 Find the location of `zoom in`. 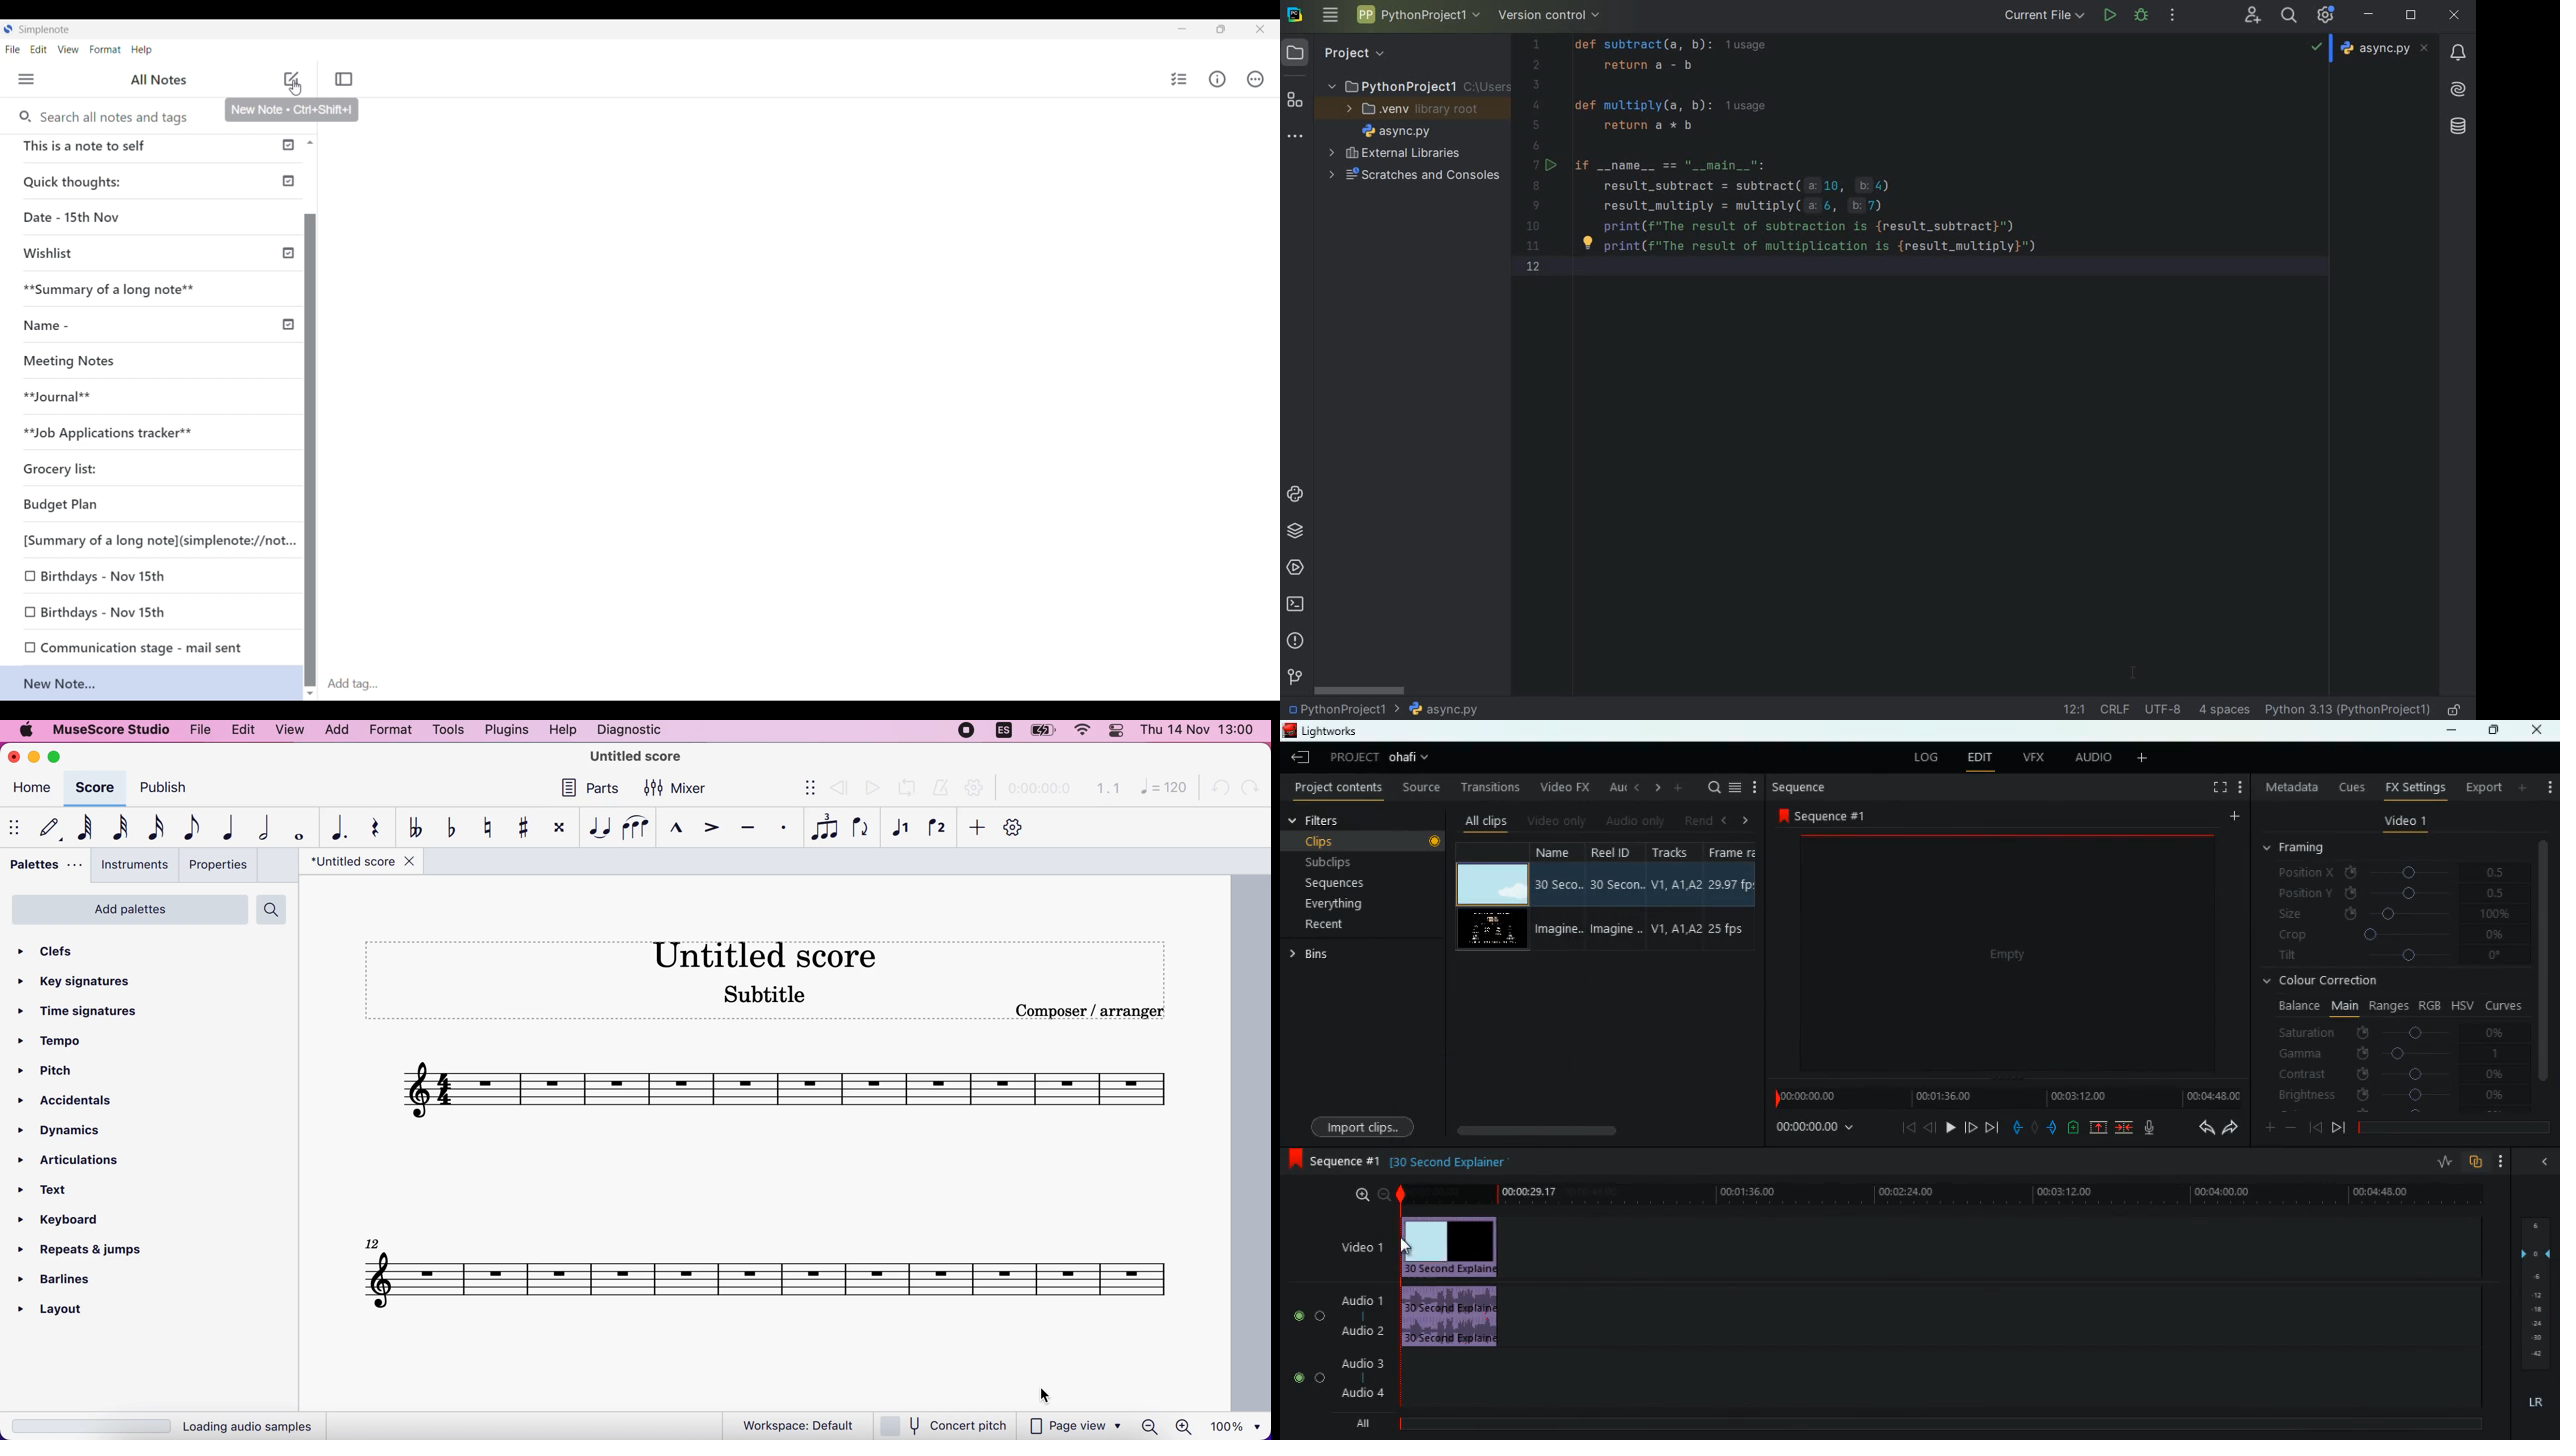

zoom in is located at coordinates (1183, 1426).